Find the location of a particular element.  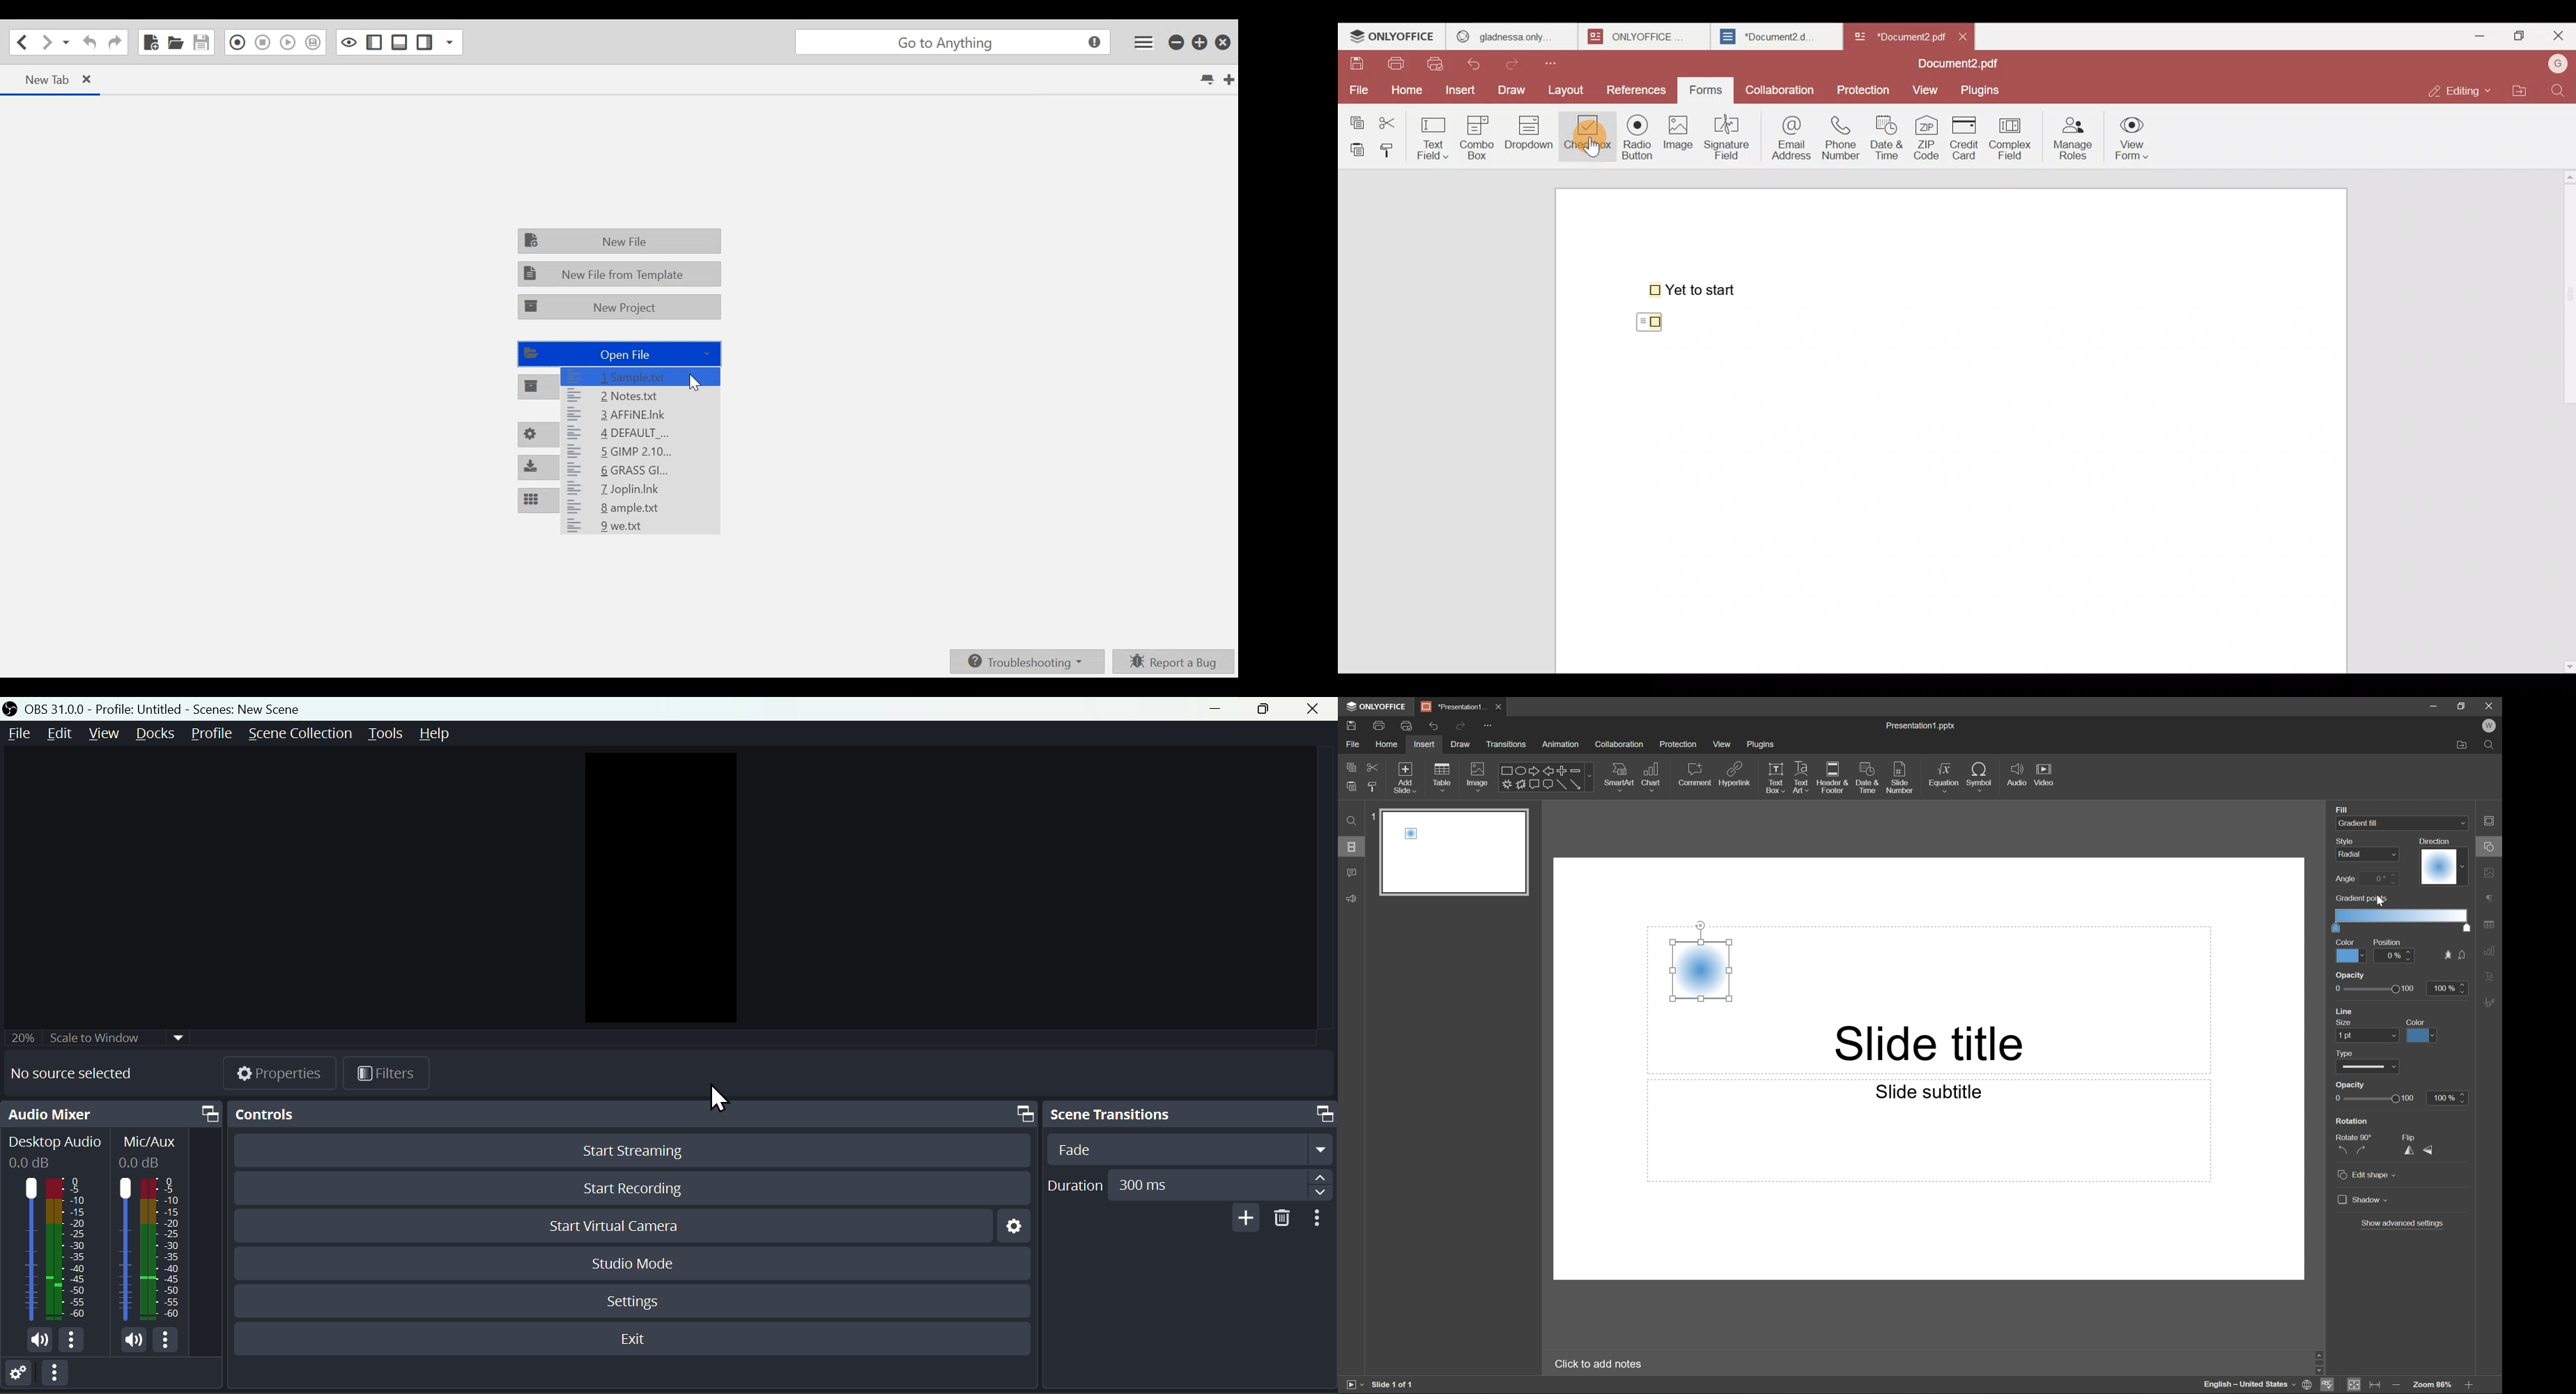

Start slideshow is located at coordinates (1354, 1384).